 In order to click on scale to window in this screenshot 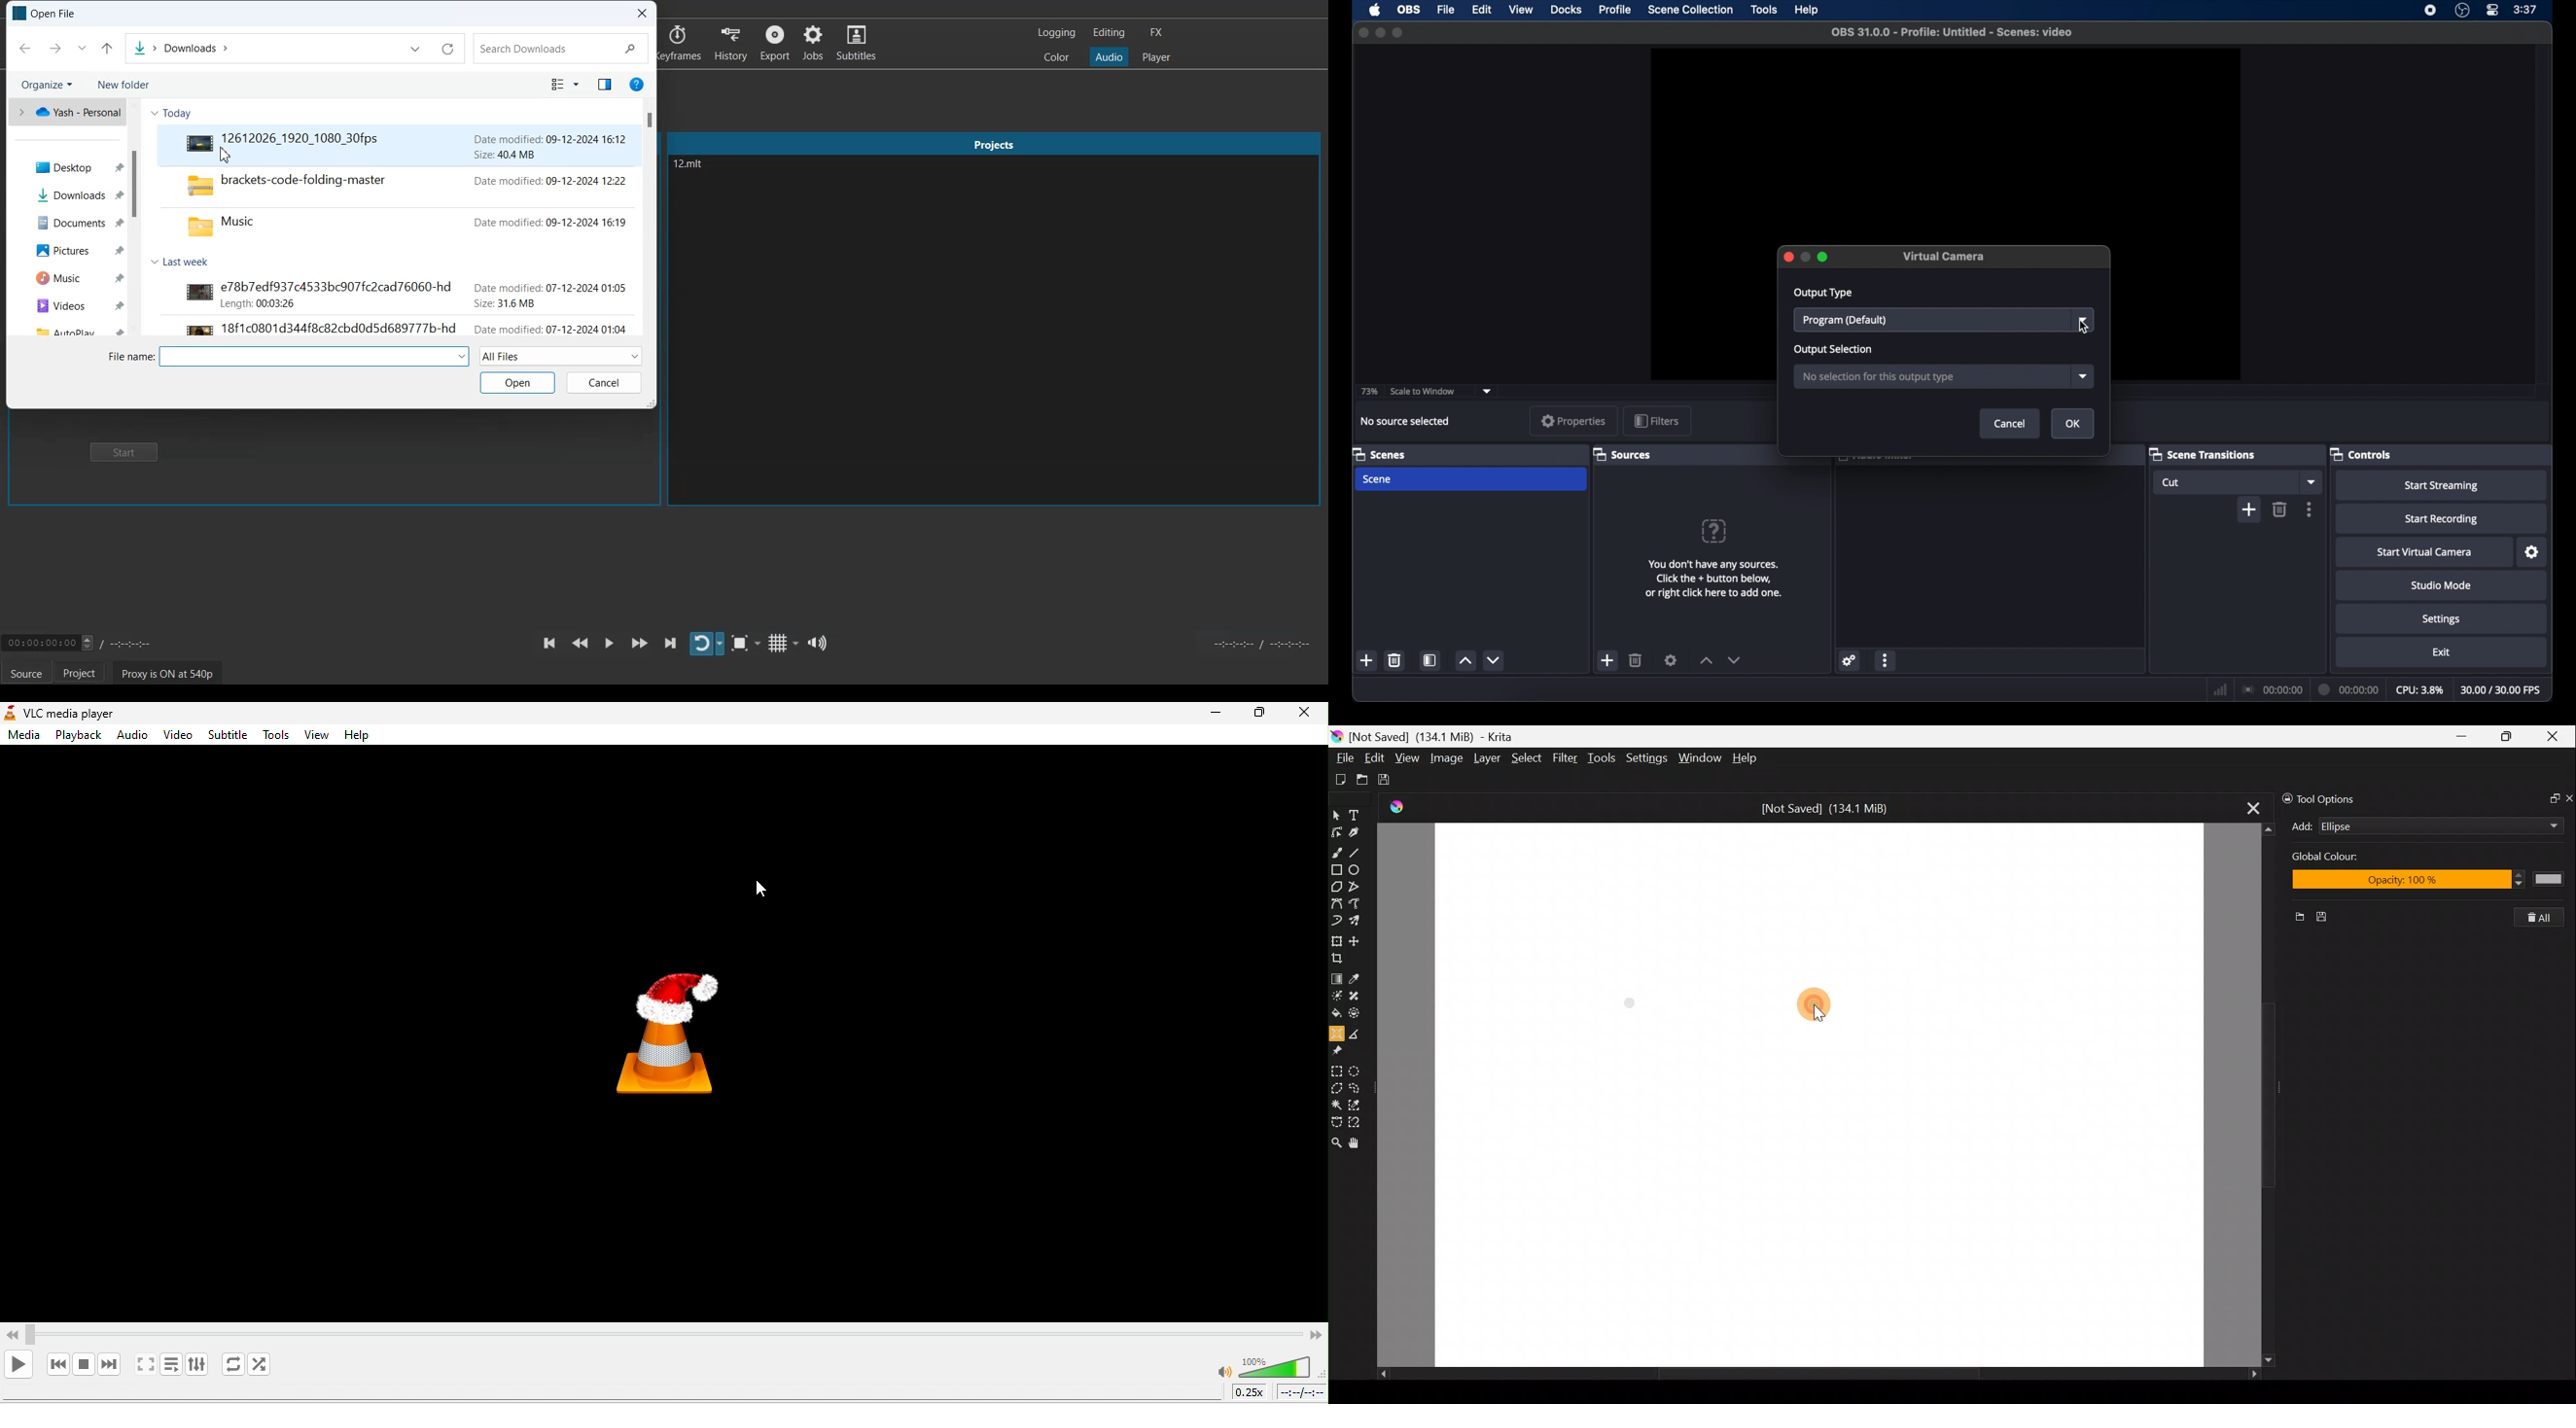, I will do `click(1423, 392)`.